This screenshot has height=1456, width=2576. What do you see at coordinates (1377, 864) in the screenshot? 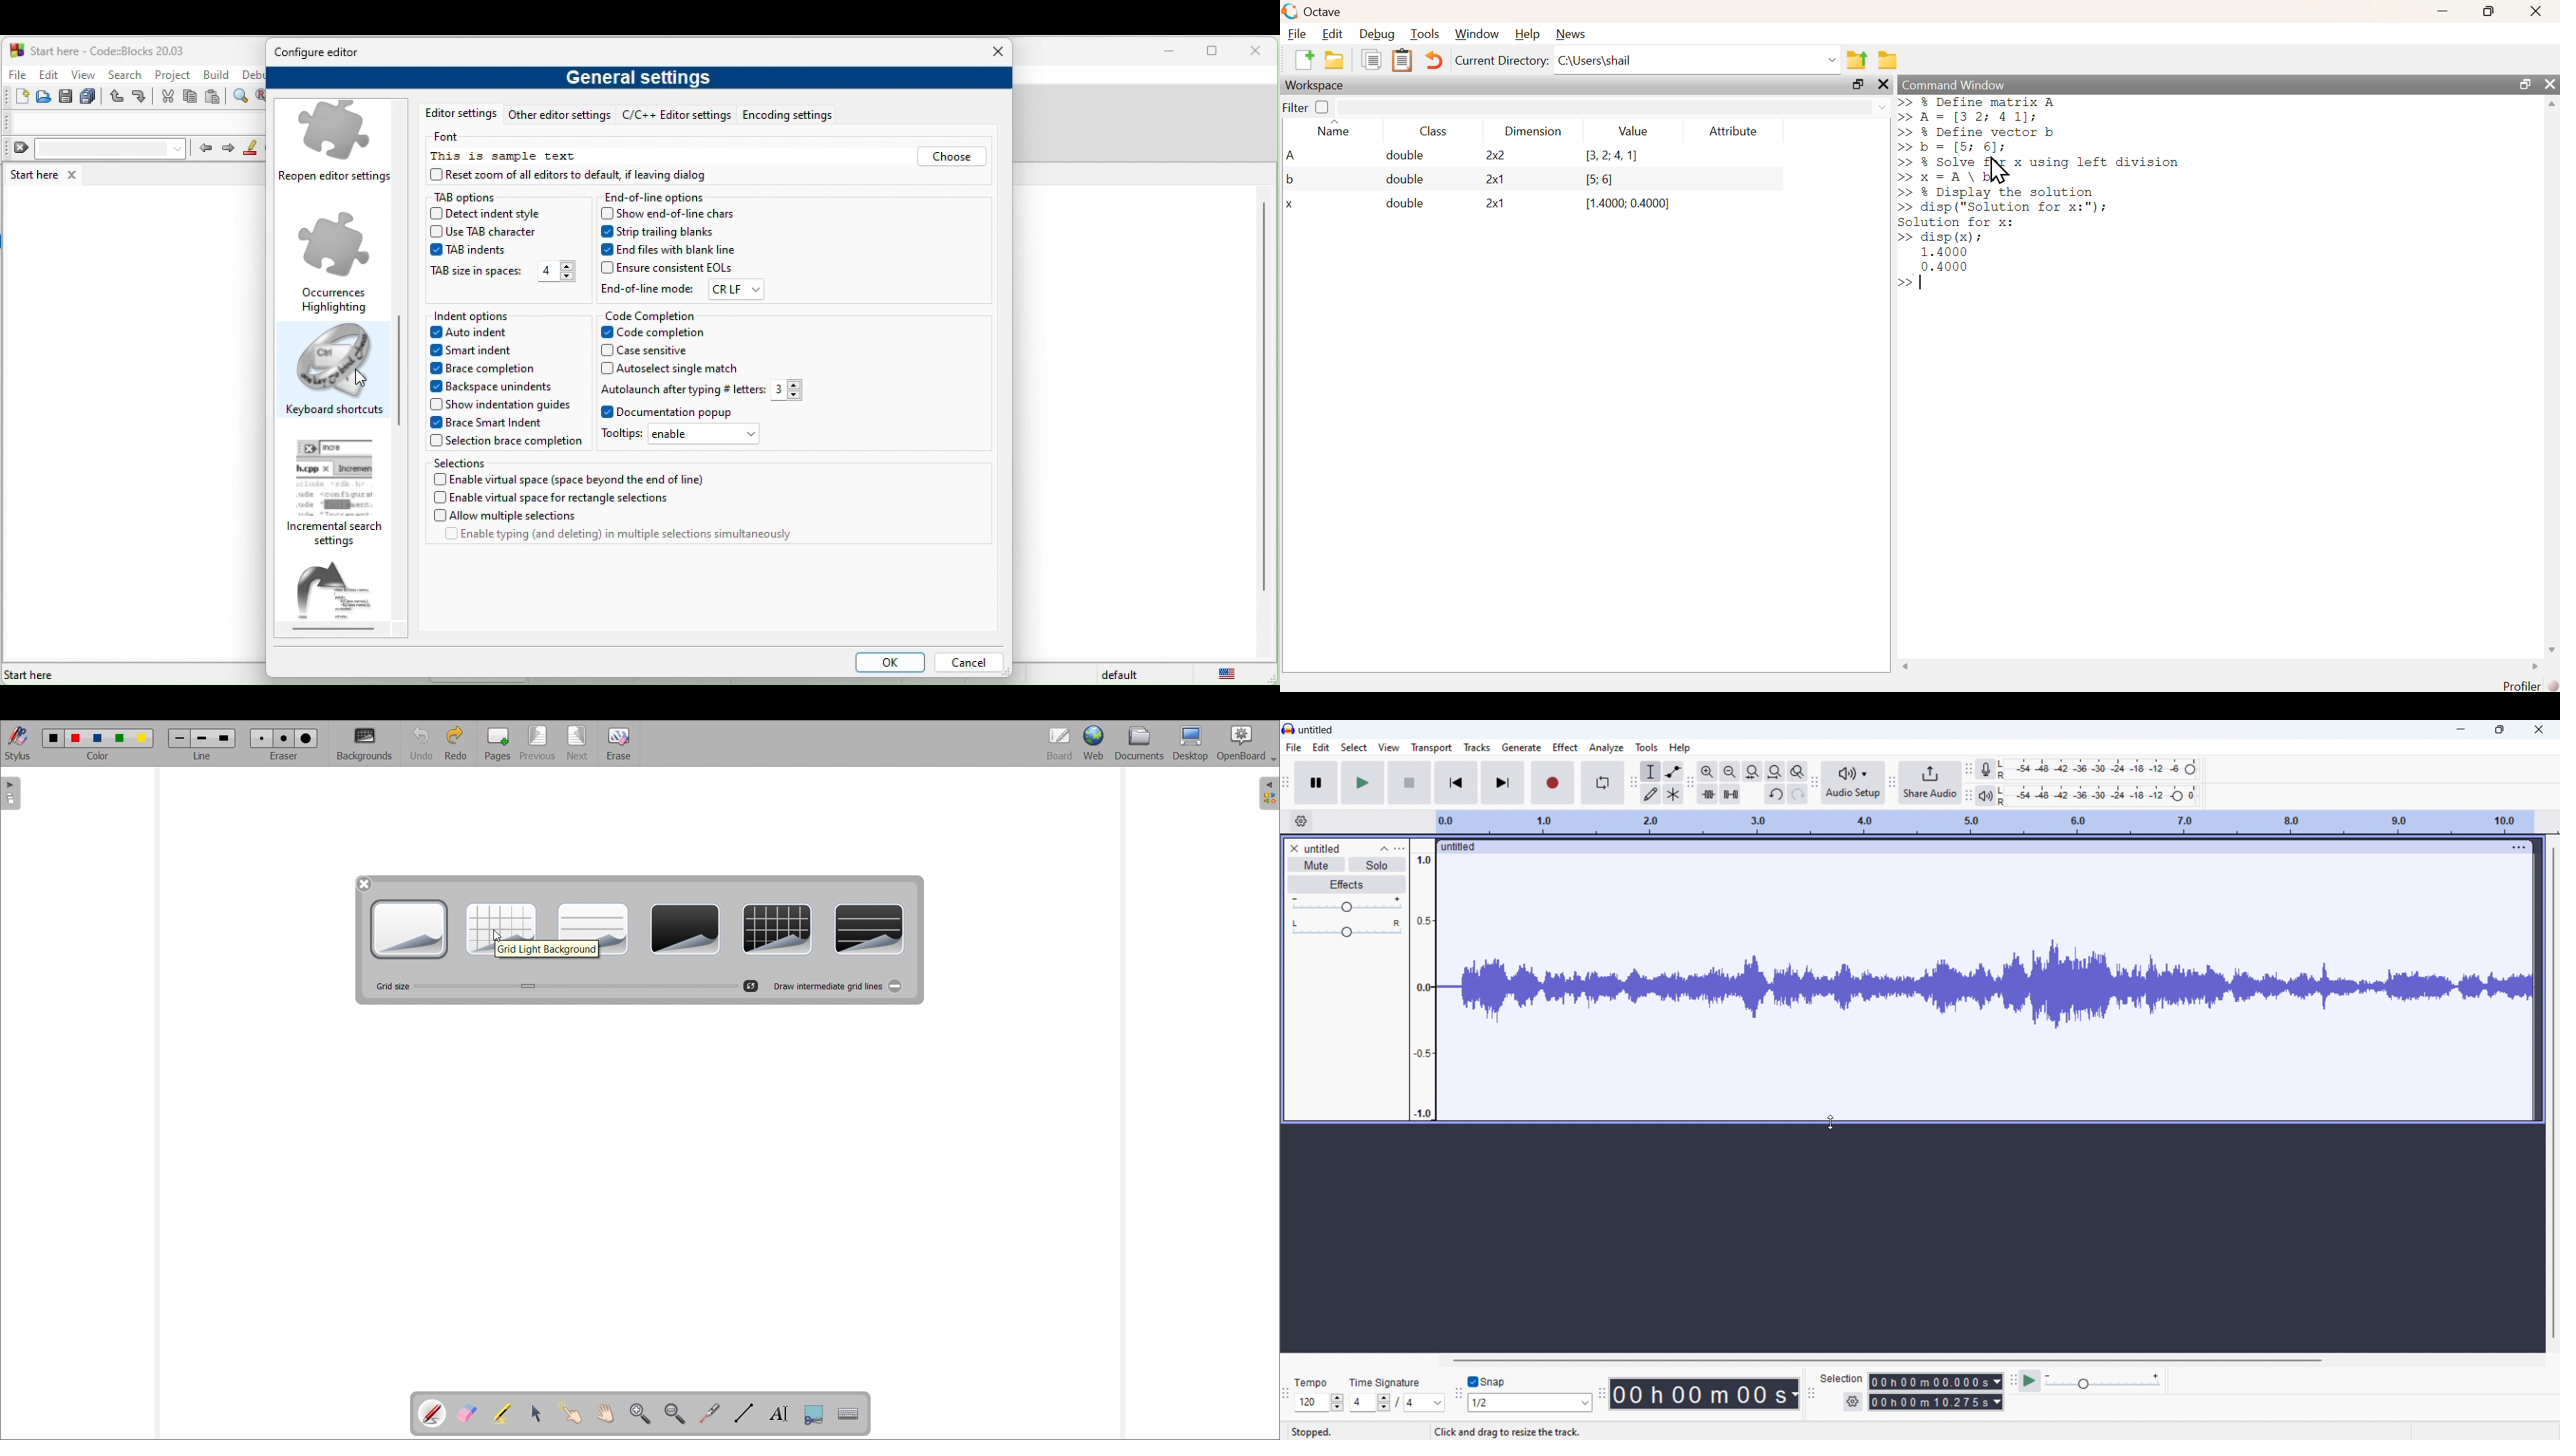
I see `solo` at bounding box center [1377, 864].